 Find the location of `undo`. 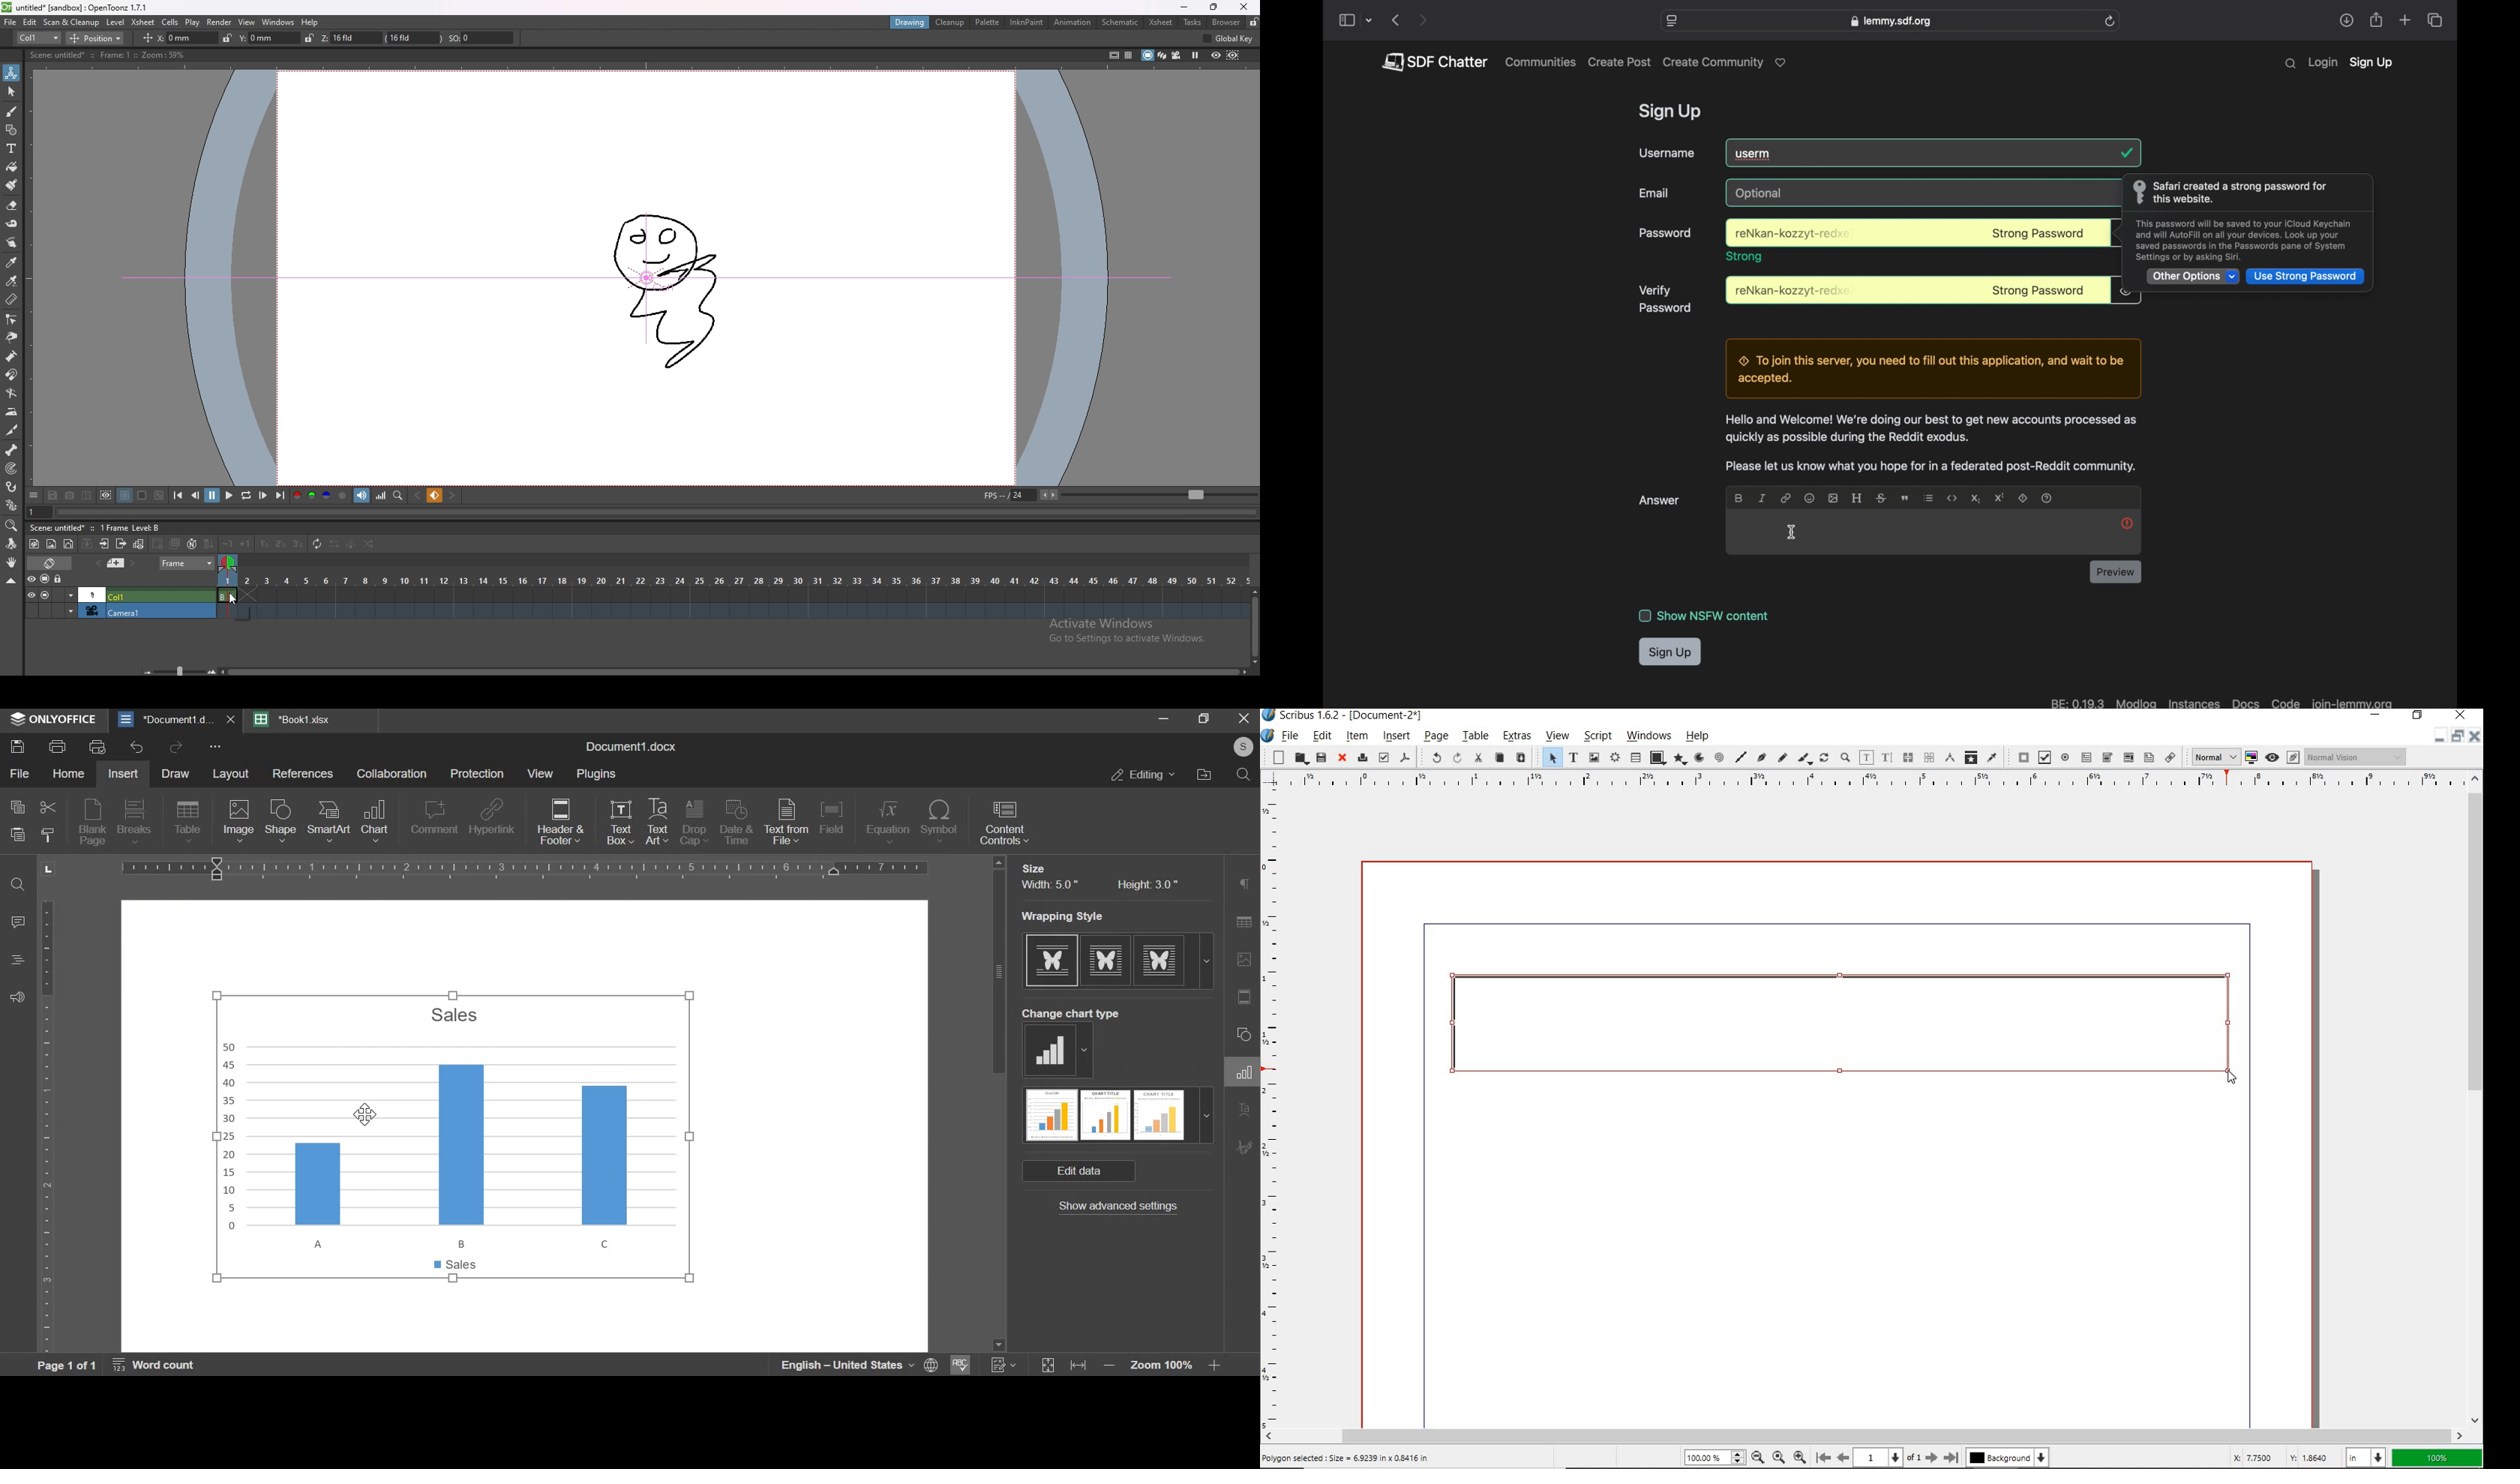

undo is located at coordinates (137, 747).